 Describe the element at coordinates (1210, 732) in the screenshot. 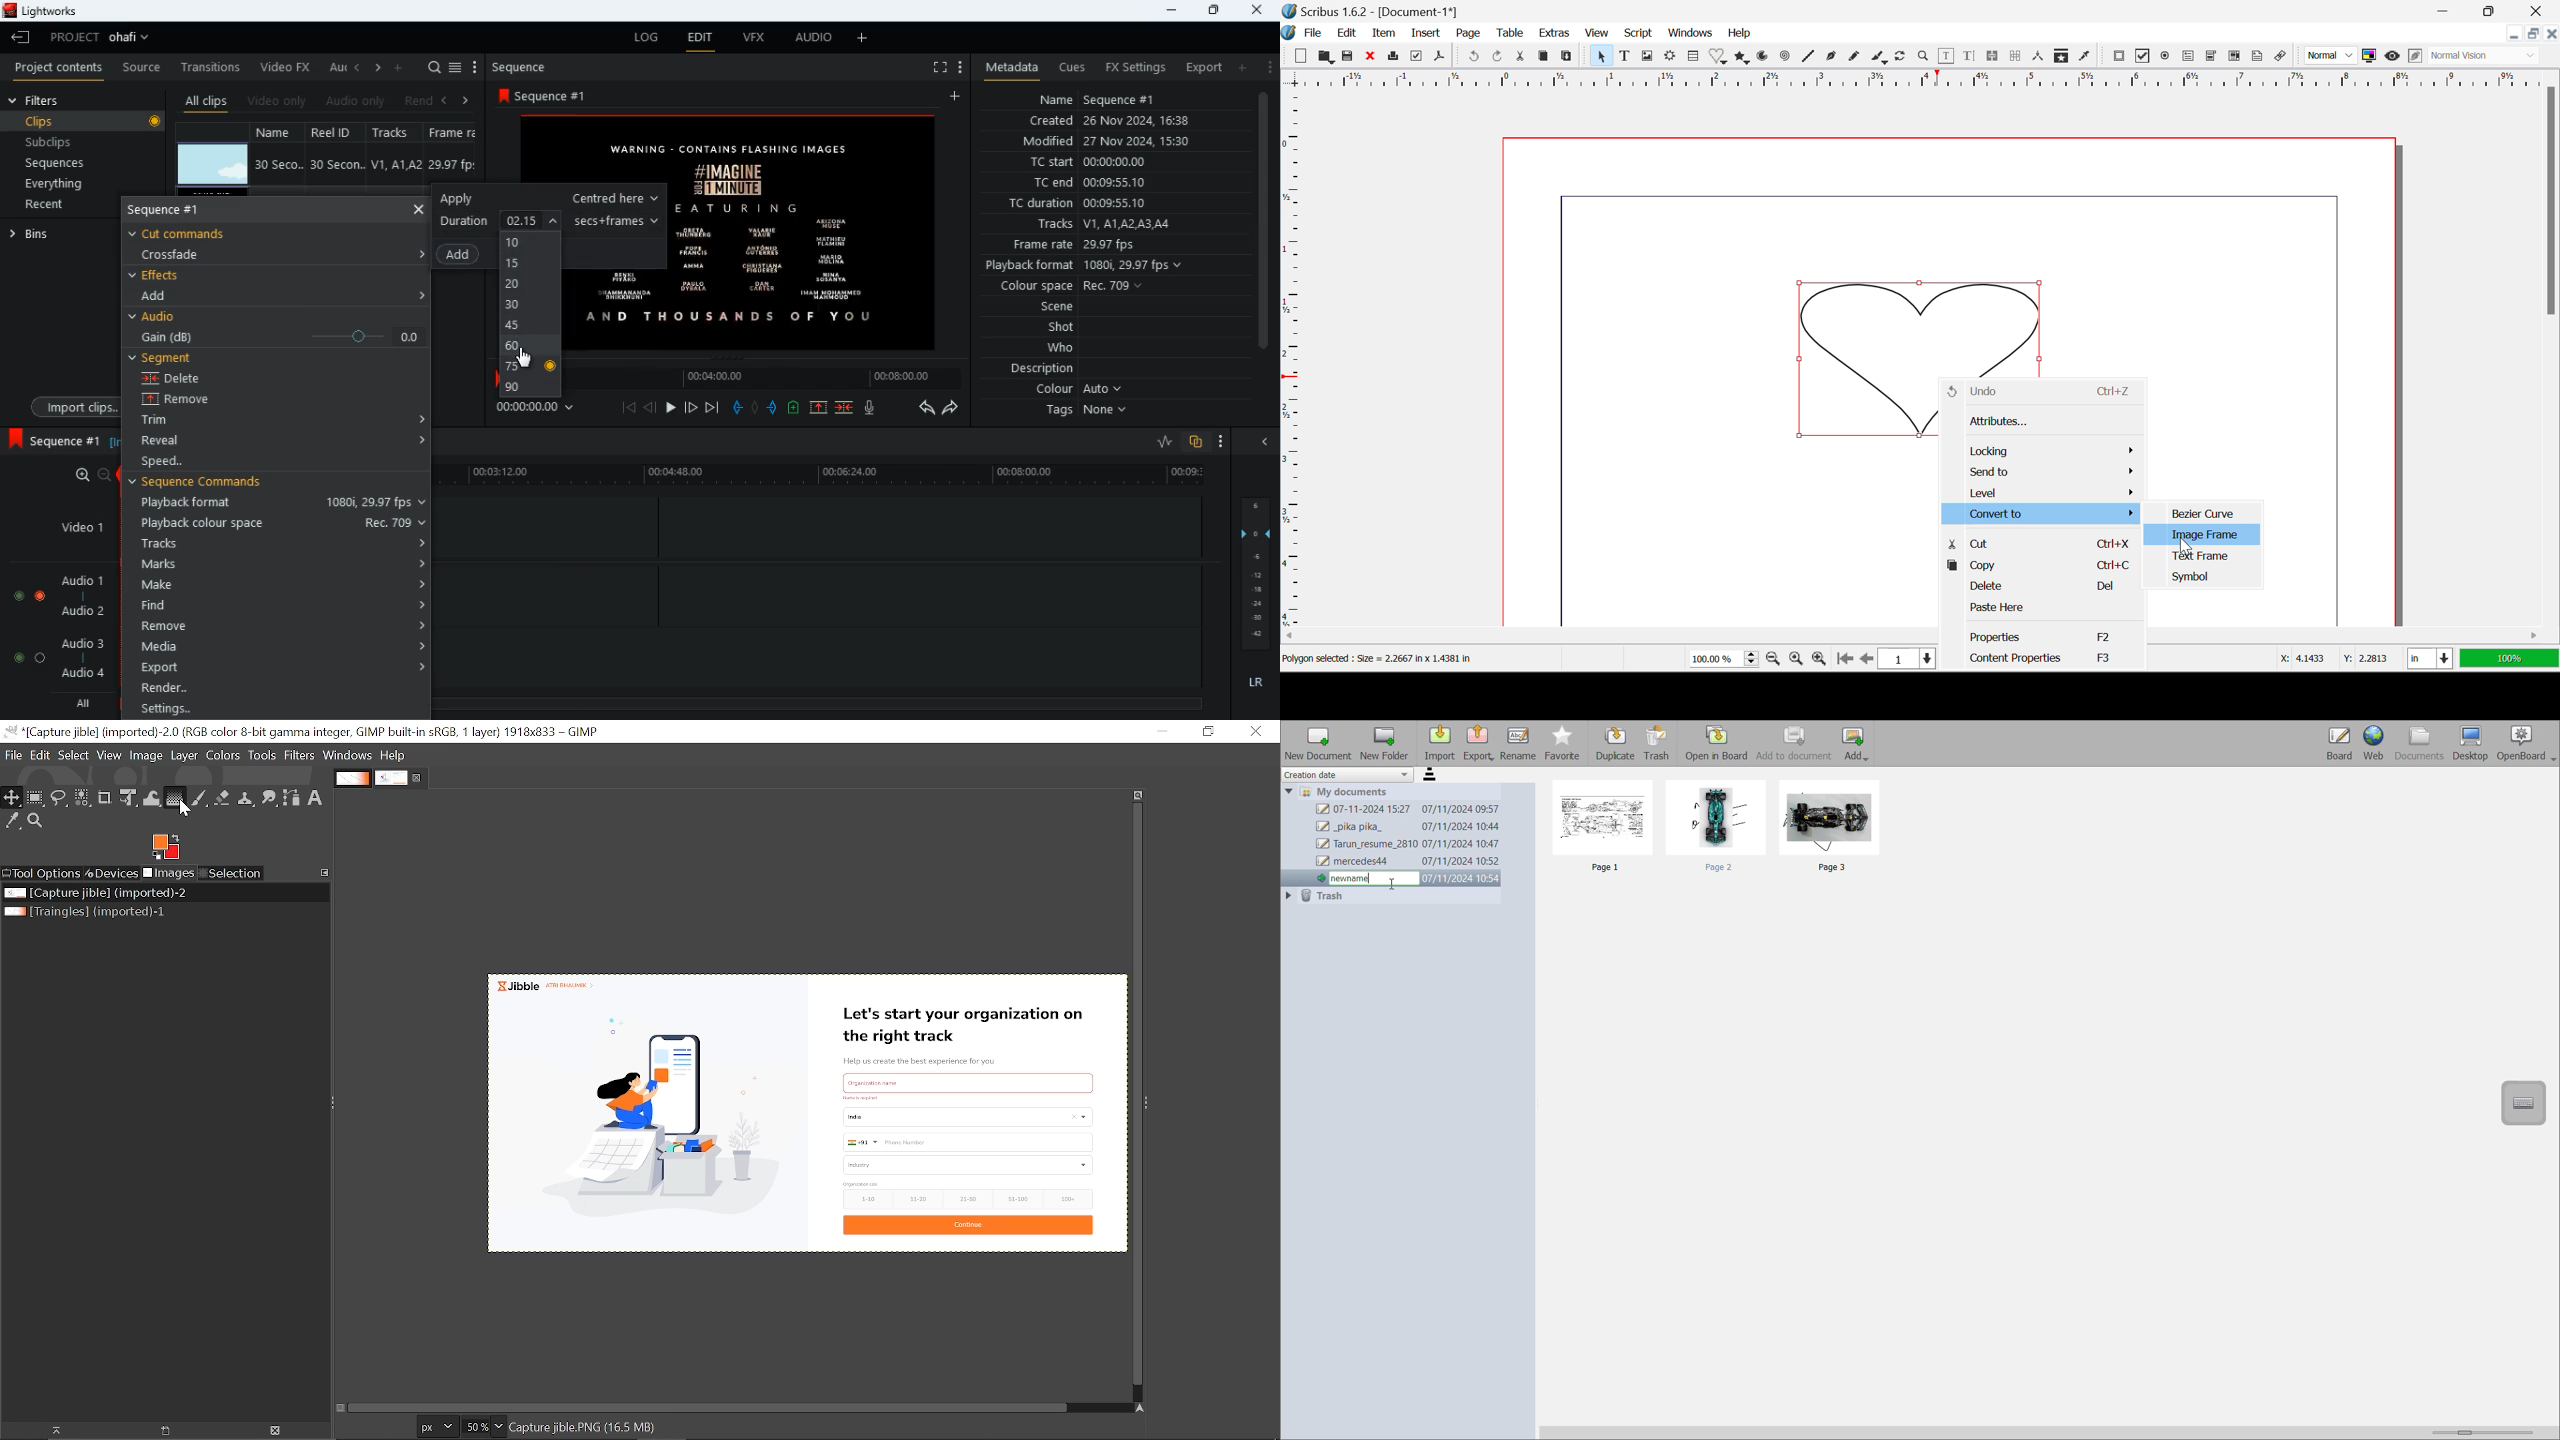

I see `Restore down` at that location.